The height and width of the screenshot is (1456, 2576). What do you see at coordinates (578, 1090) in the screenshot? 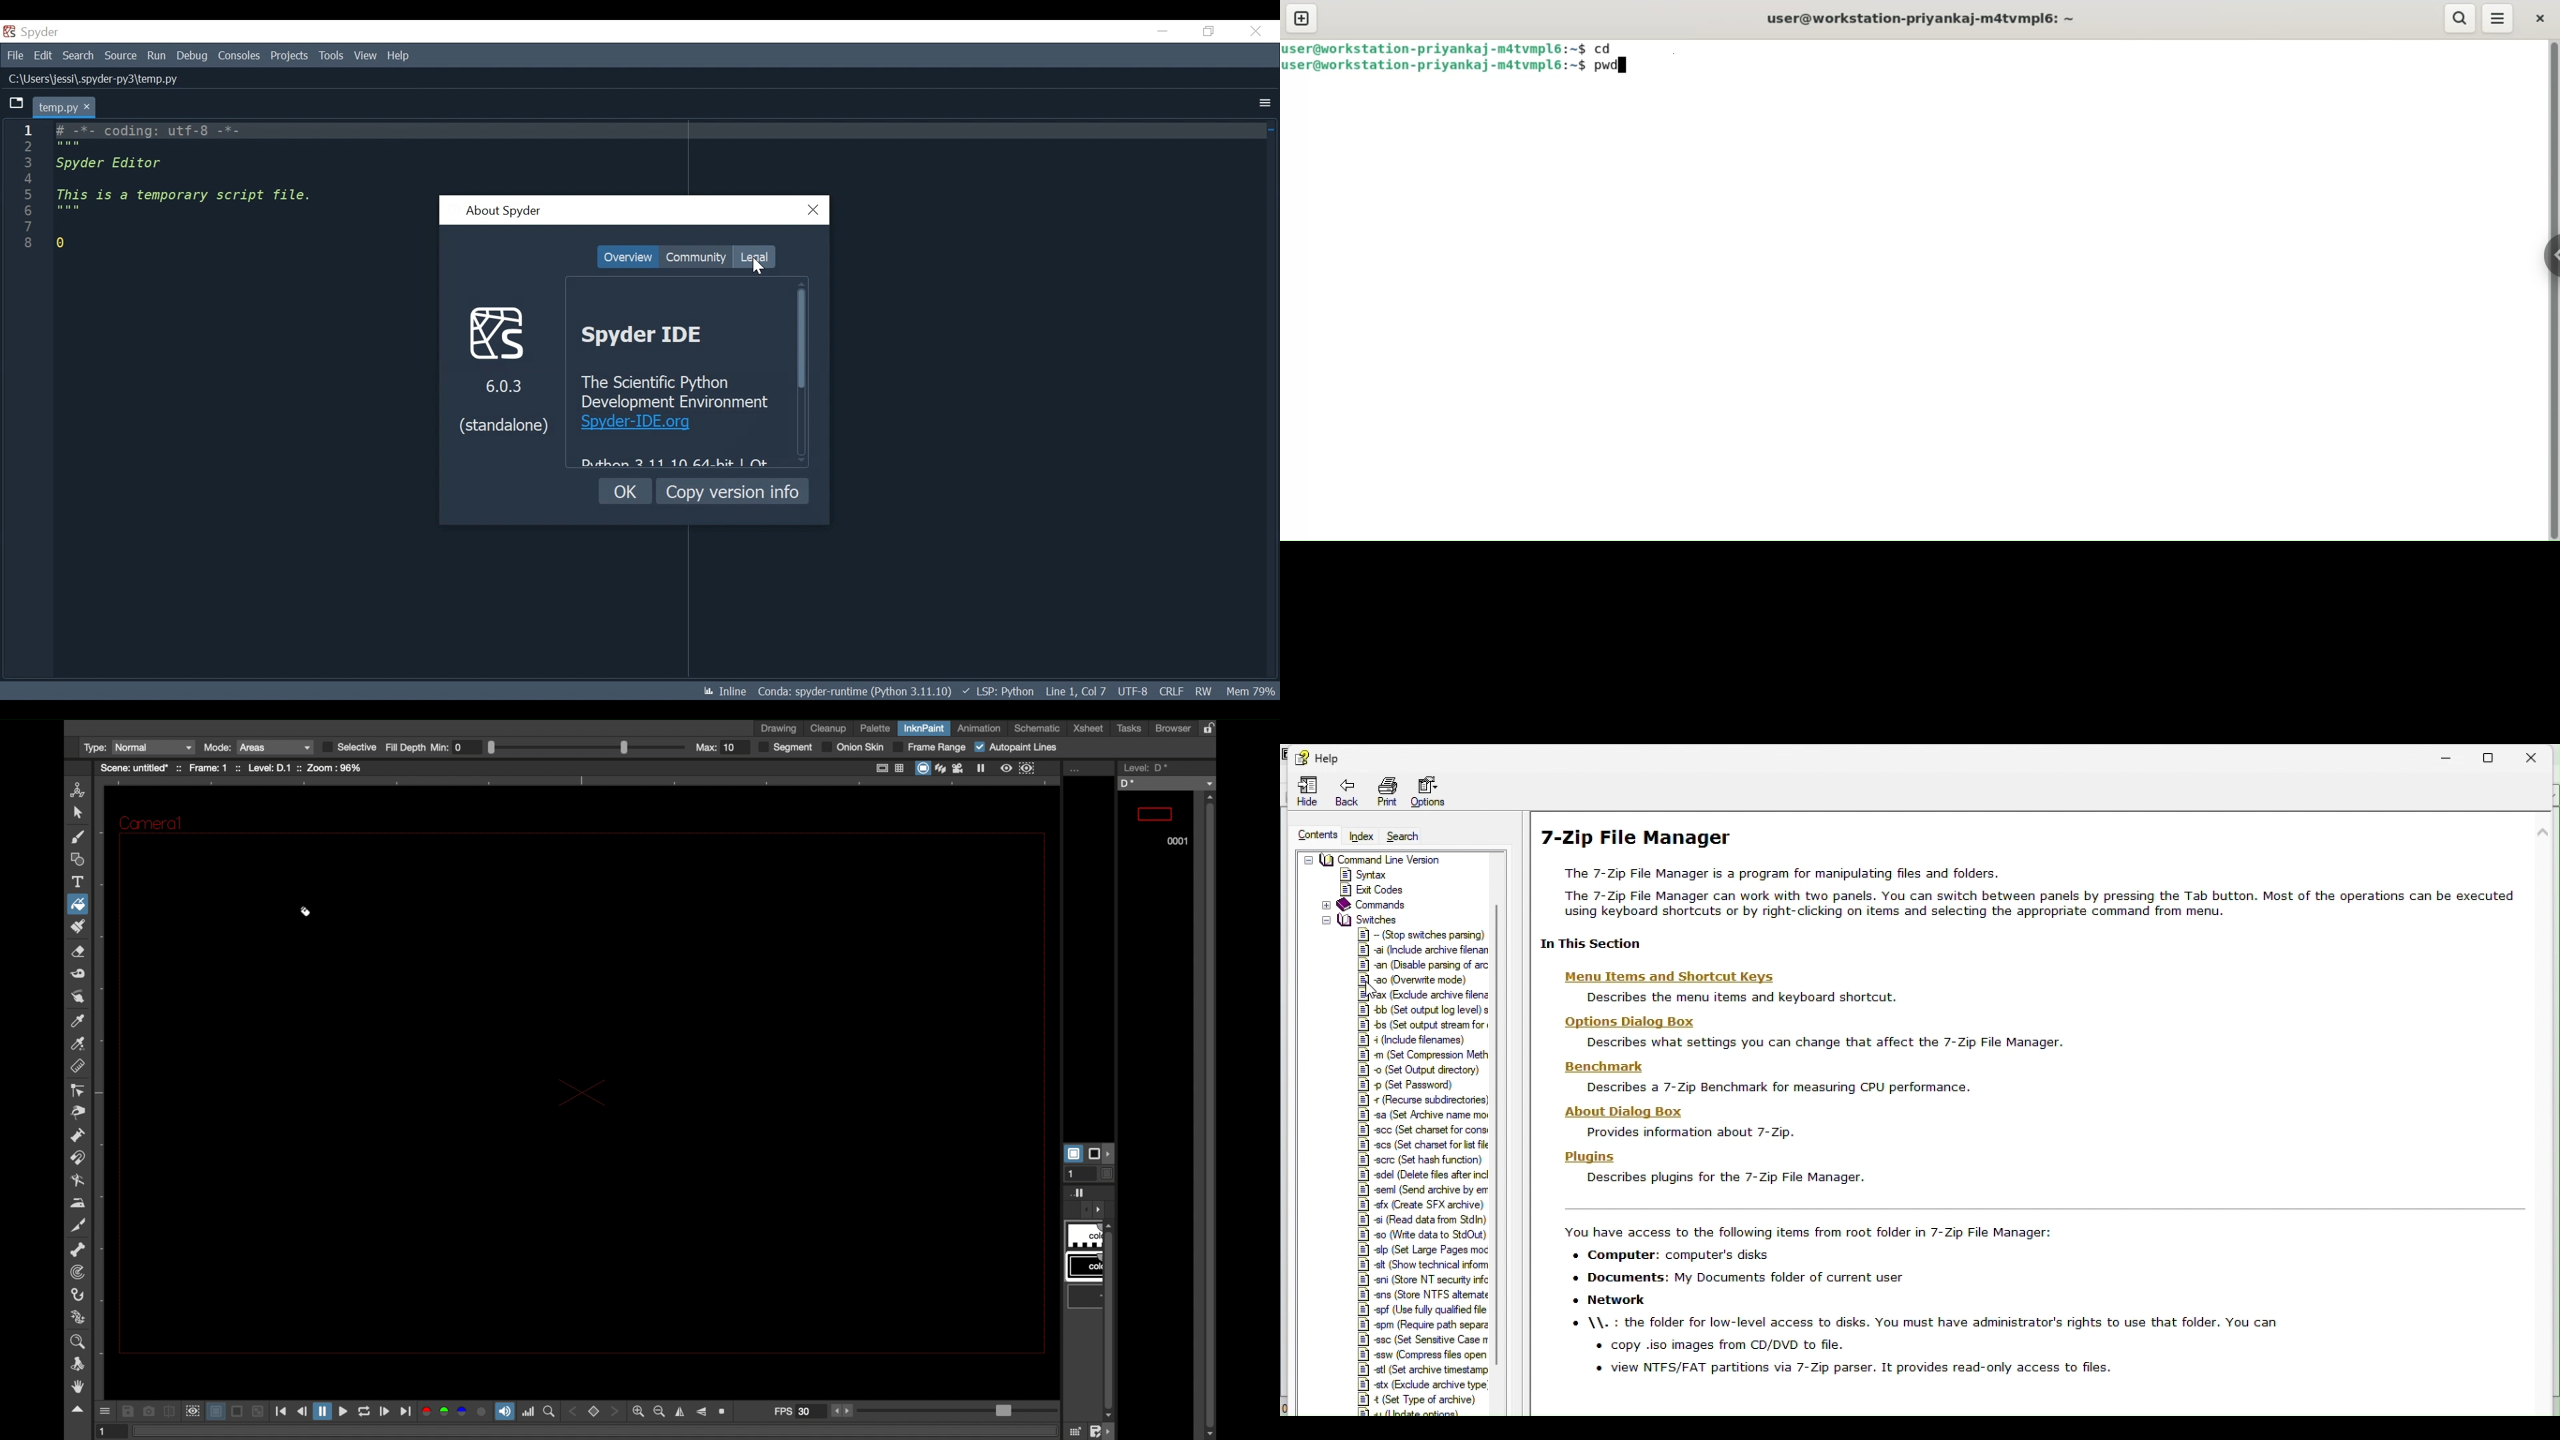
I see `black background` at bounding box center [578, 1090].